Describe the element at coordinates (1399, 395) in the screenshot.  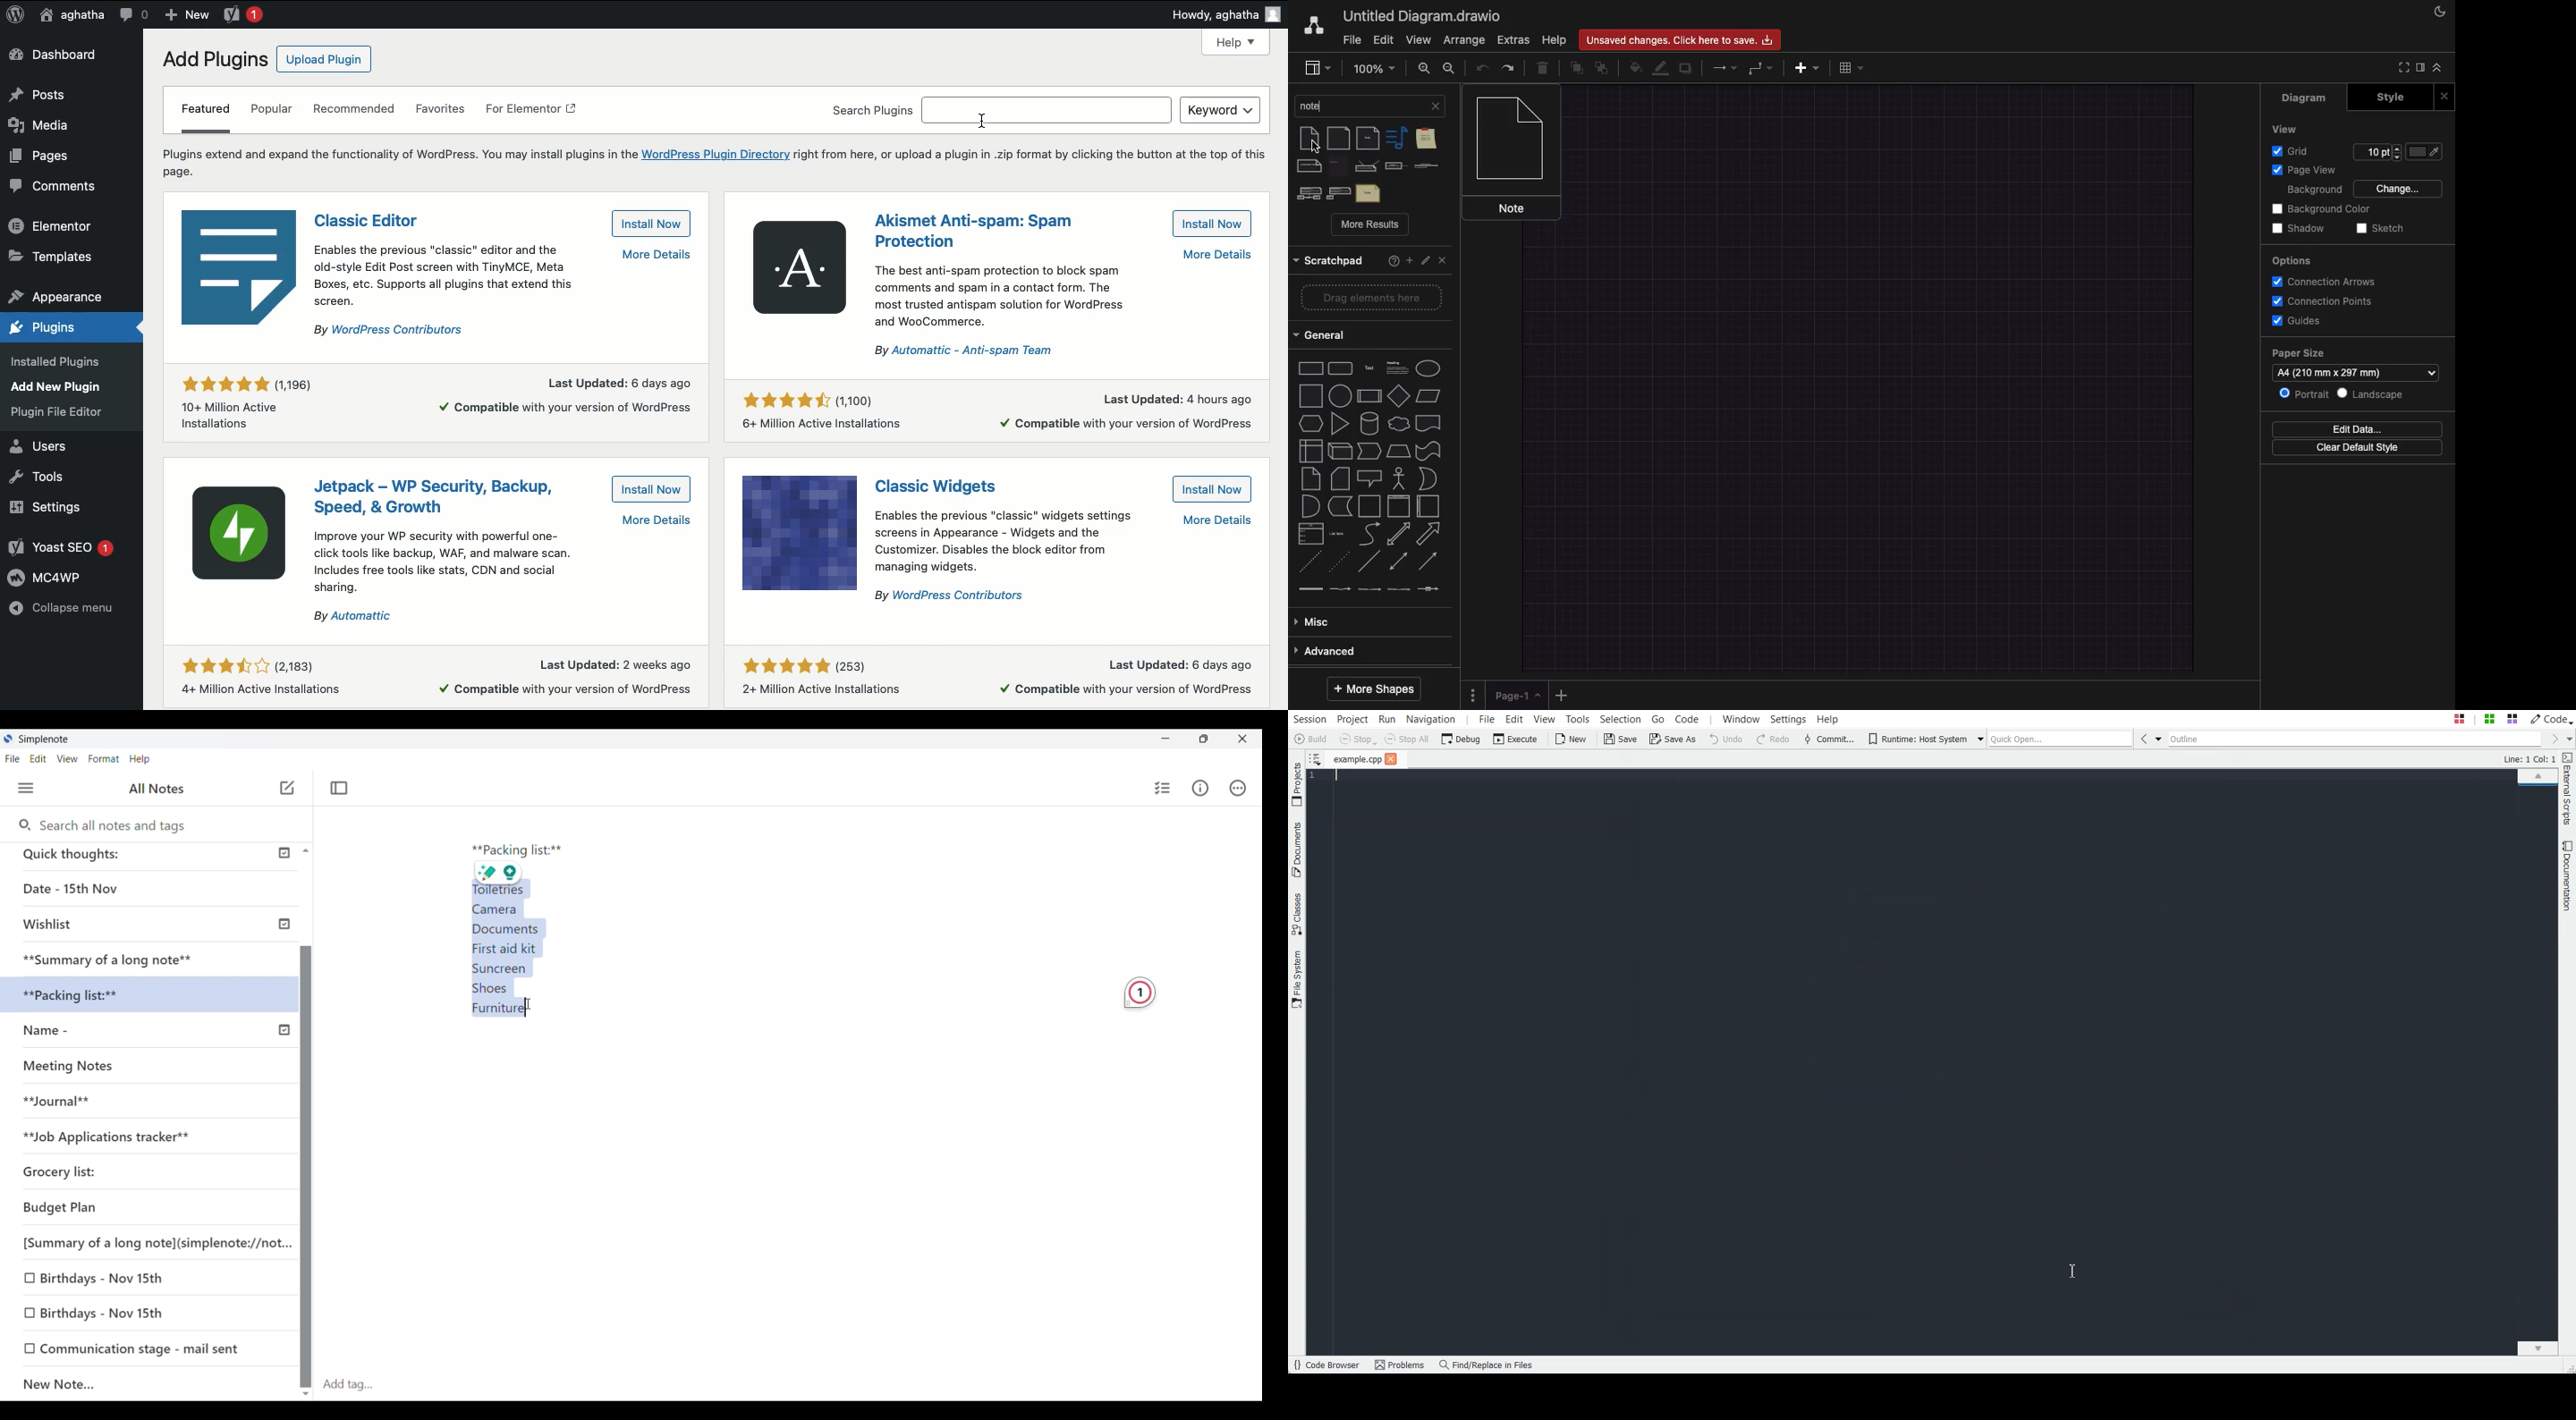
I see `parallelogram` at that location.